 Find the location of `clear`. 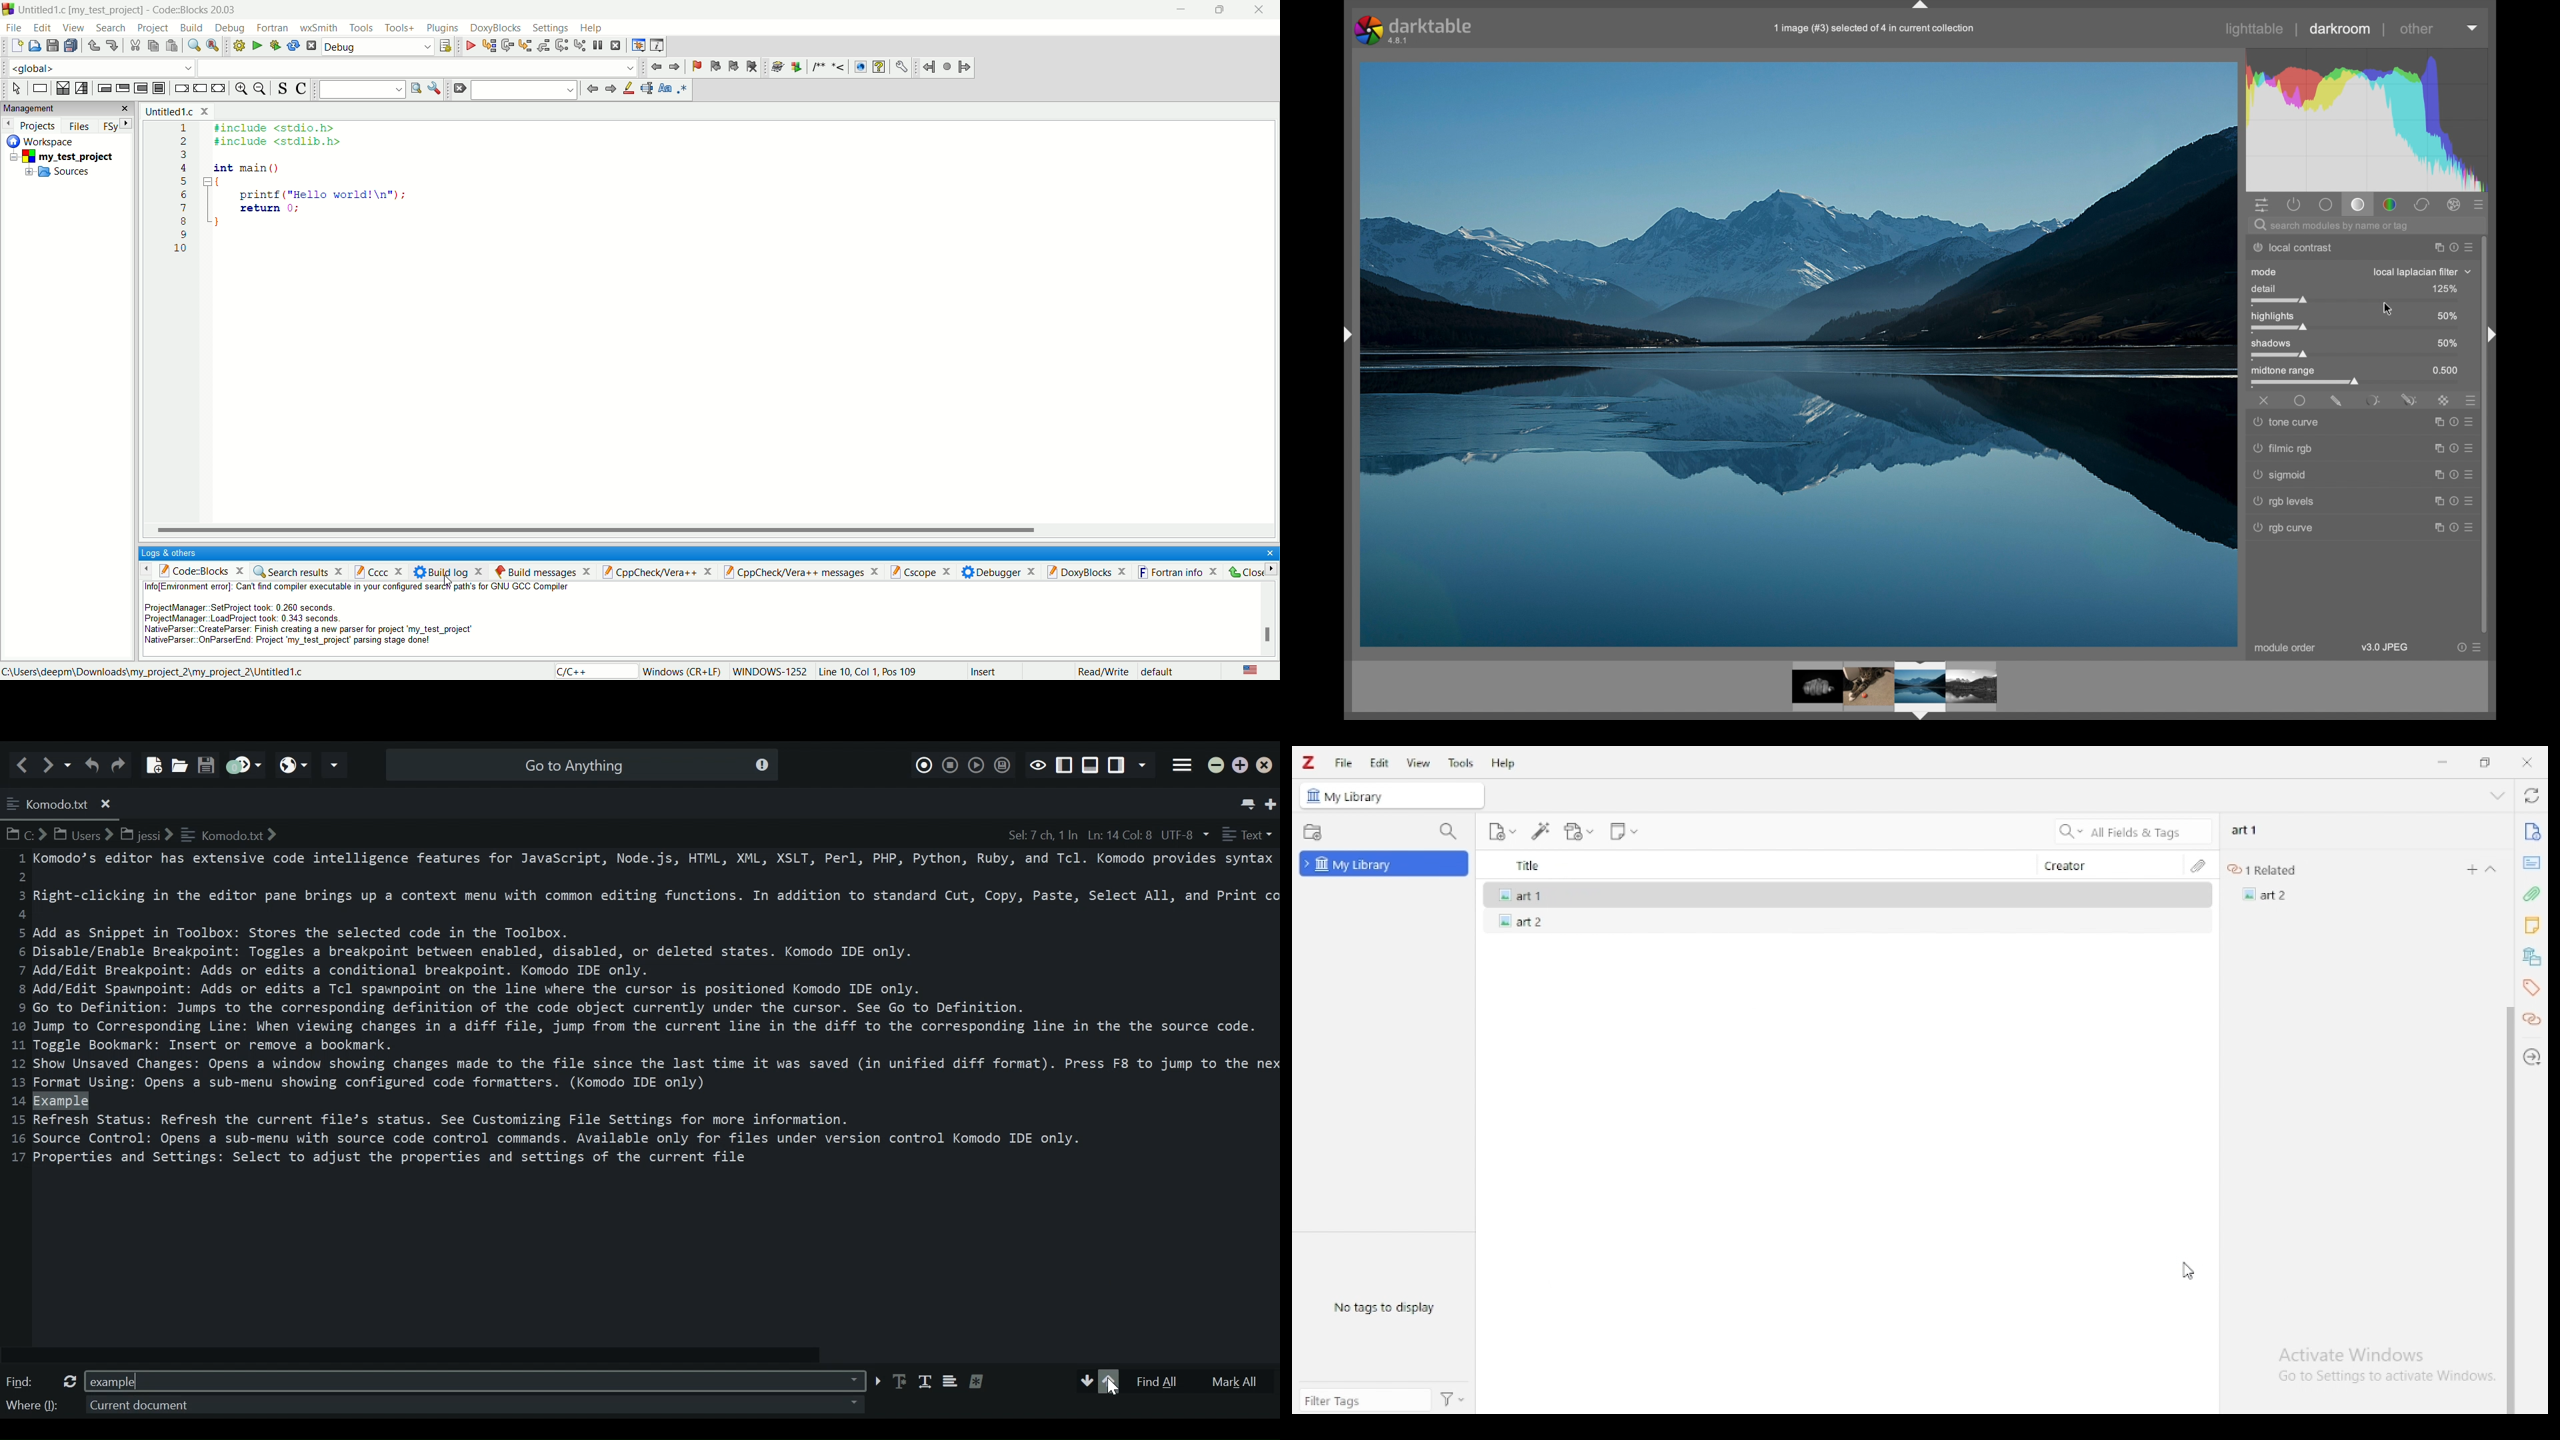

clear is located at coordinates (459, 89).